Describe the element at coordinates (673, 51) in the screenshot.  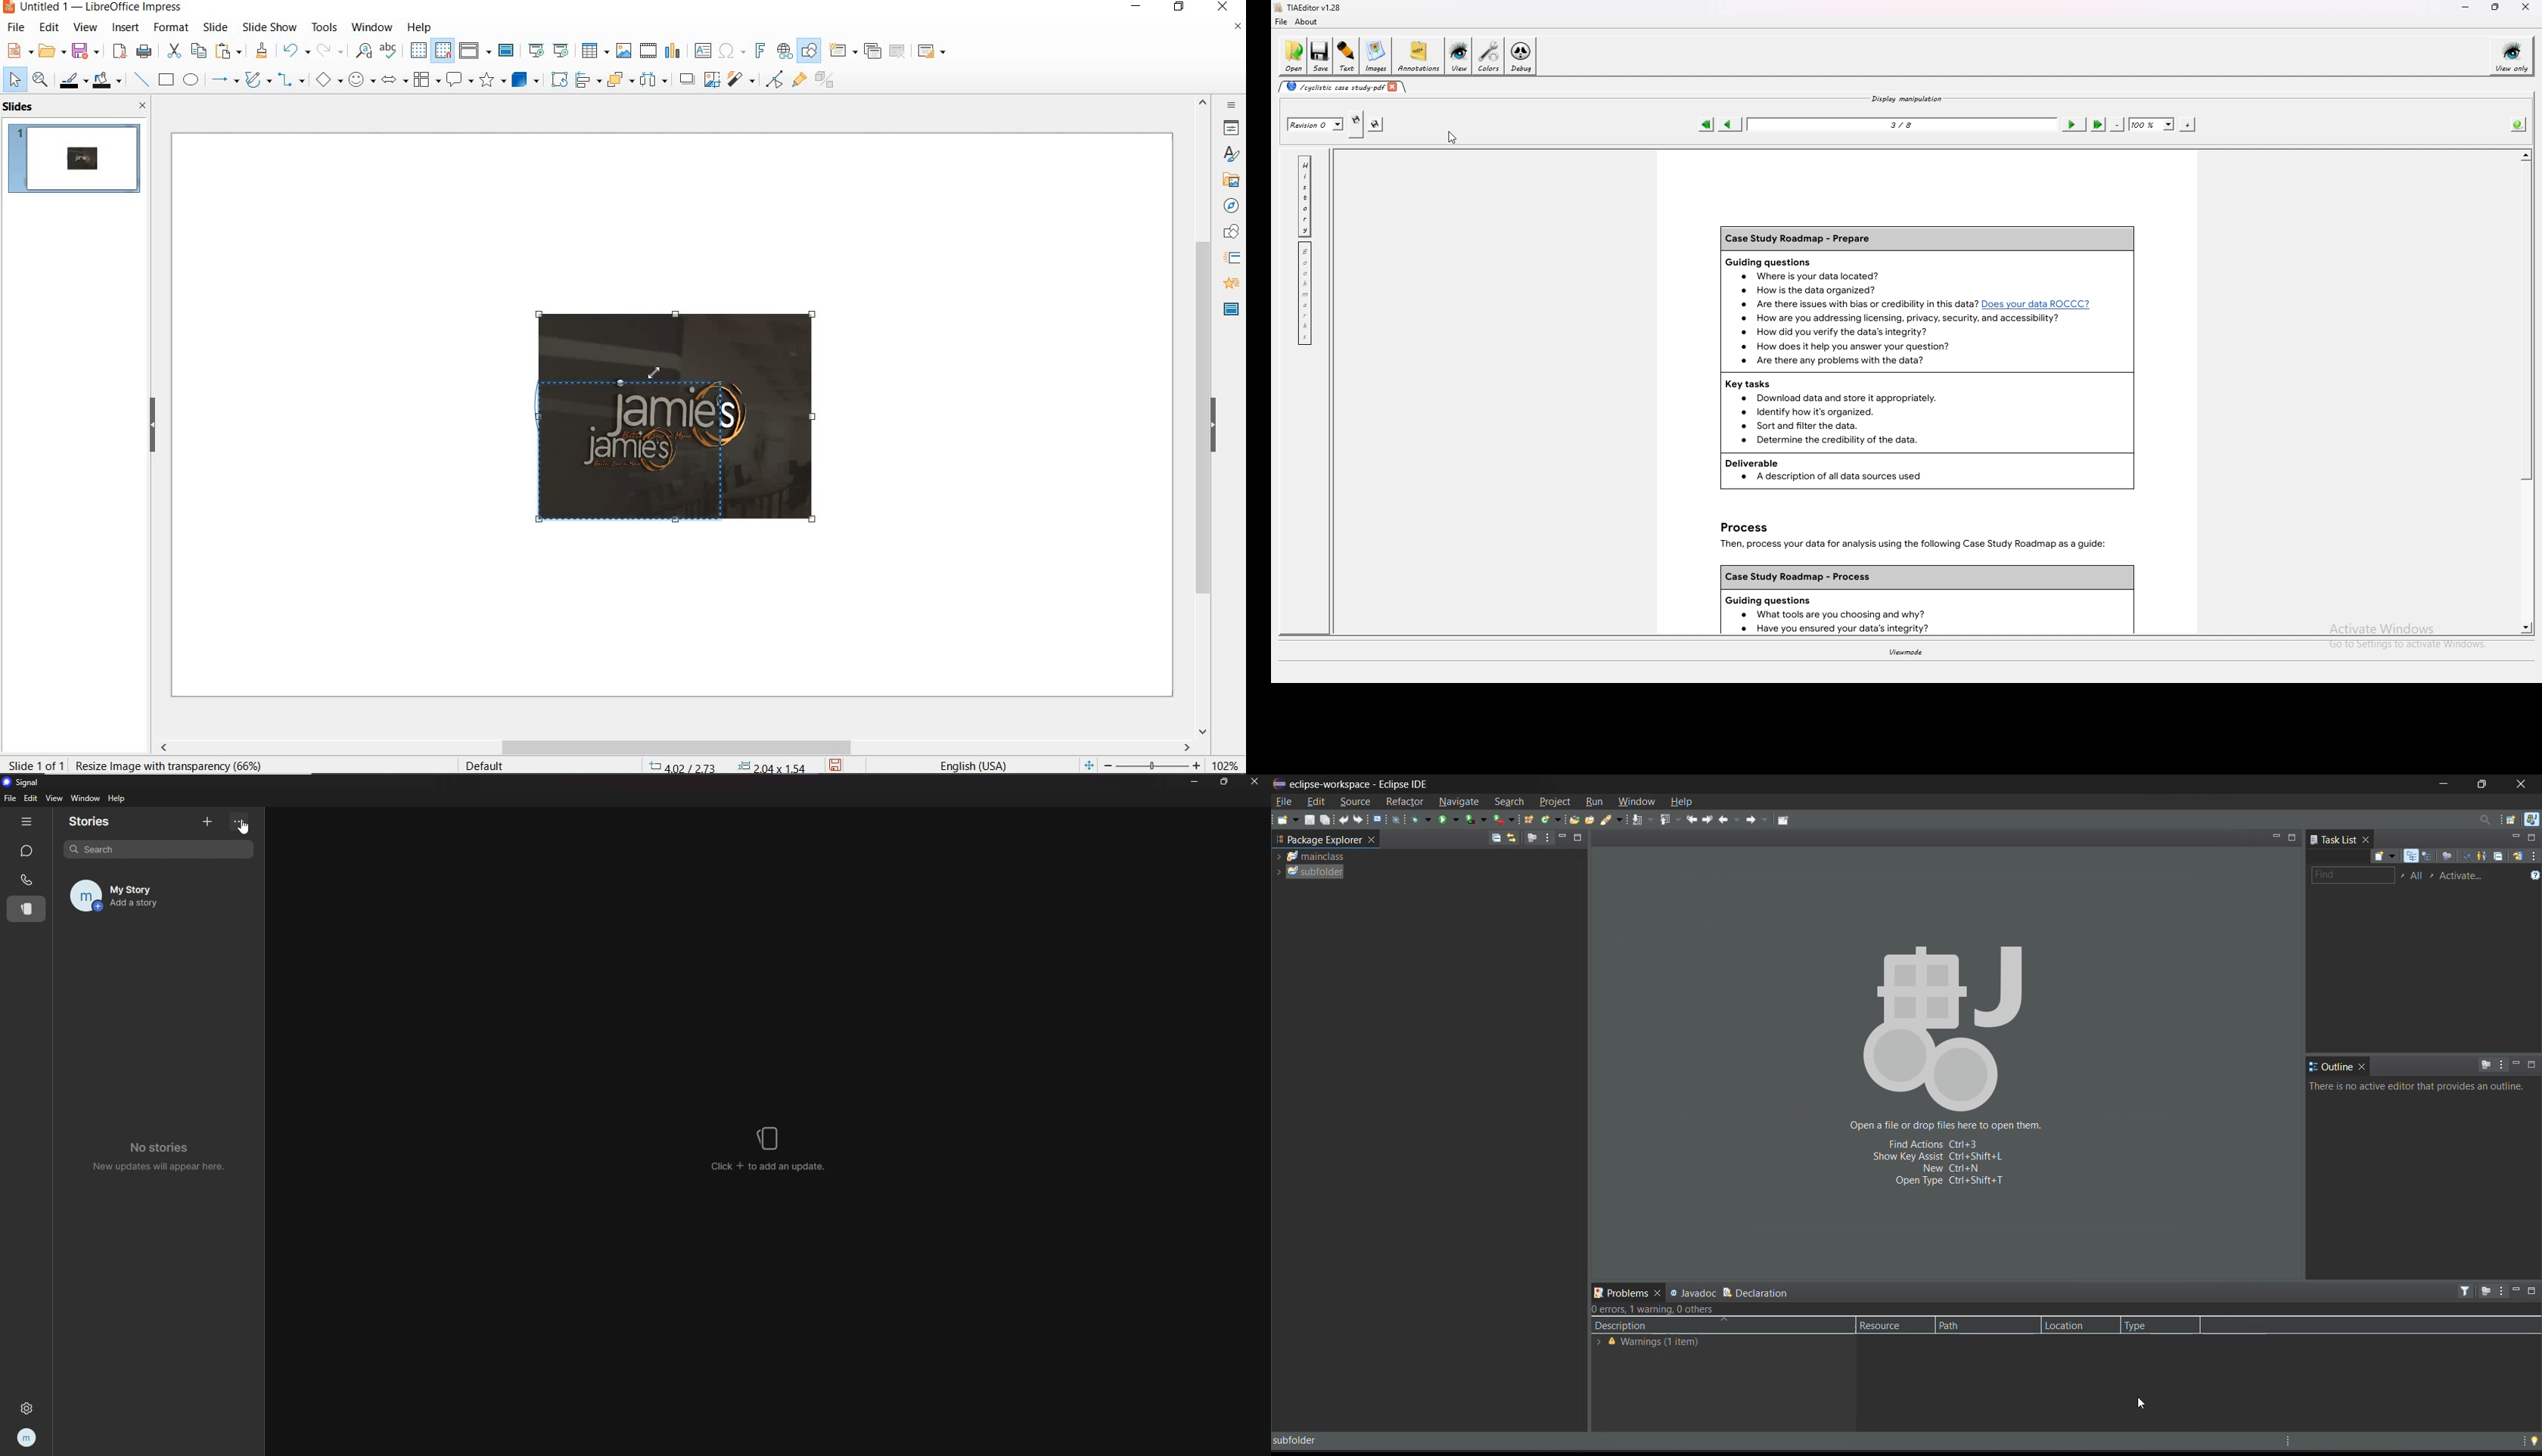
I see `insert chart` at that location.